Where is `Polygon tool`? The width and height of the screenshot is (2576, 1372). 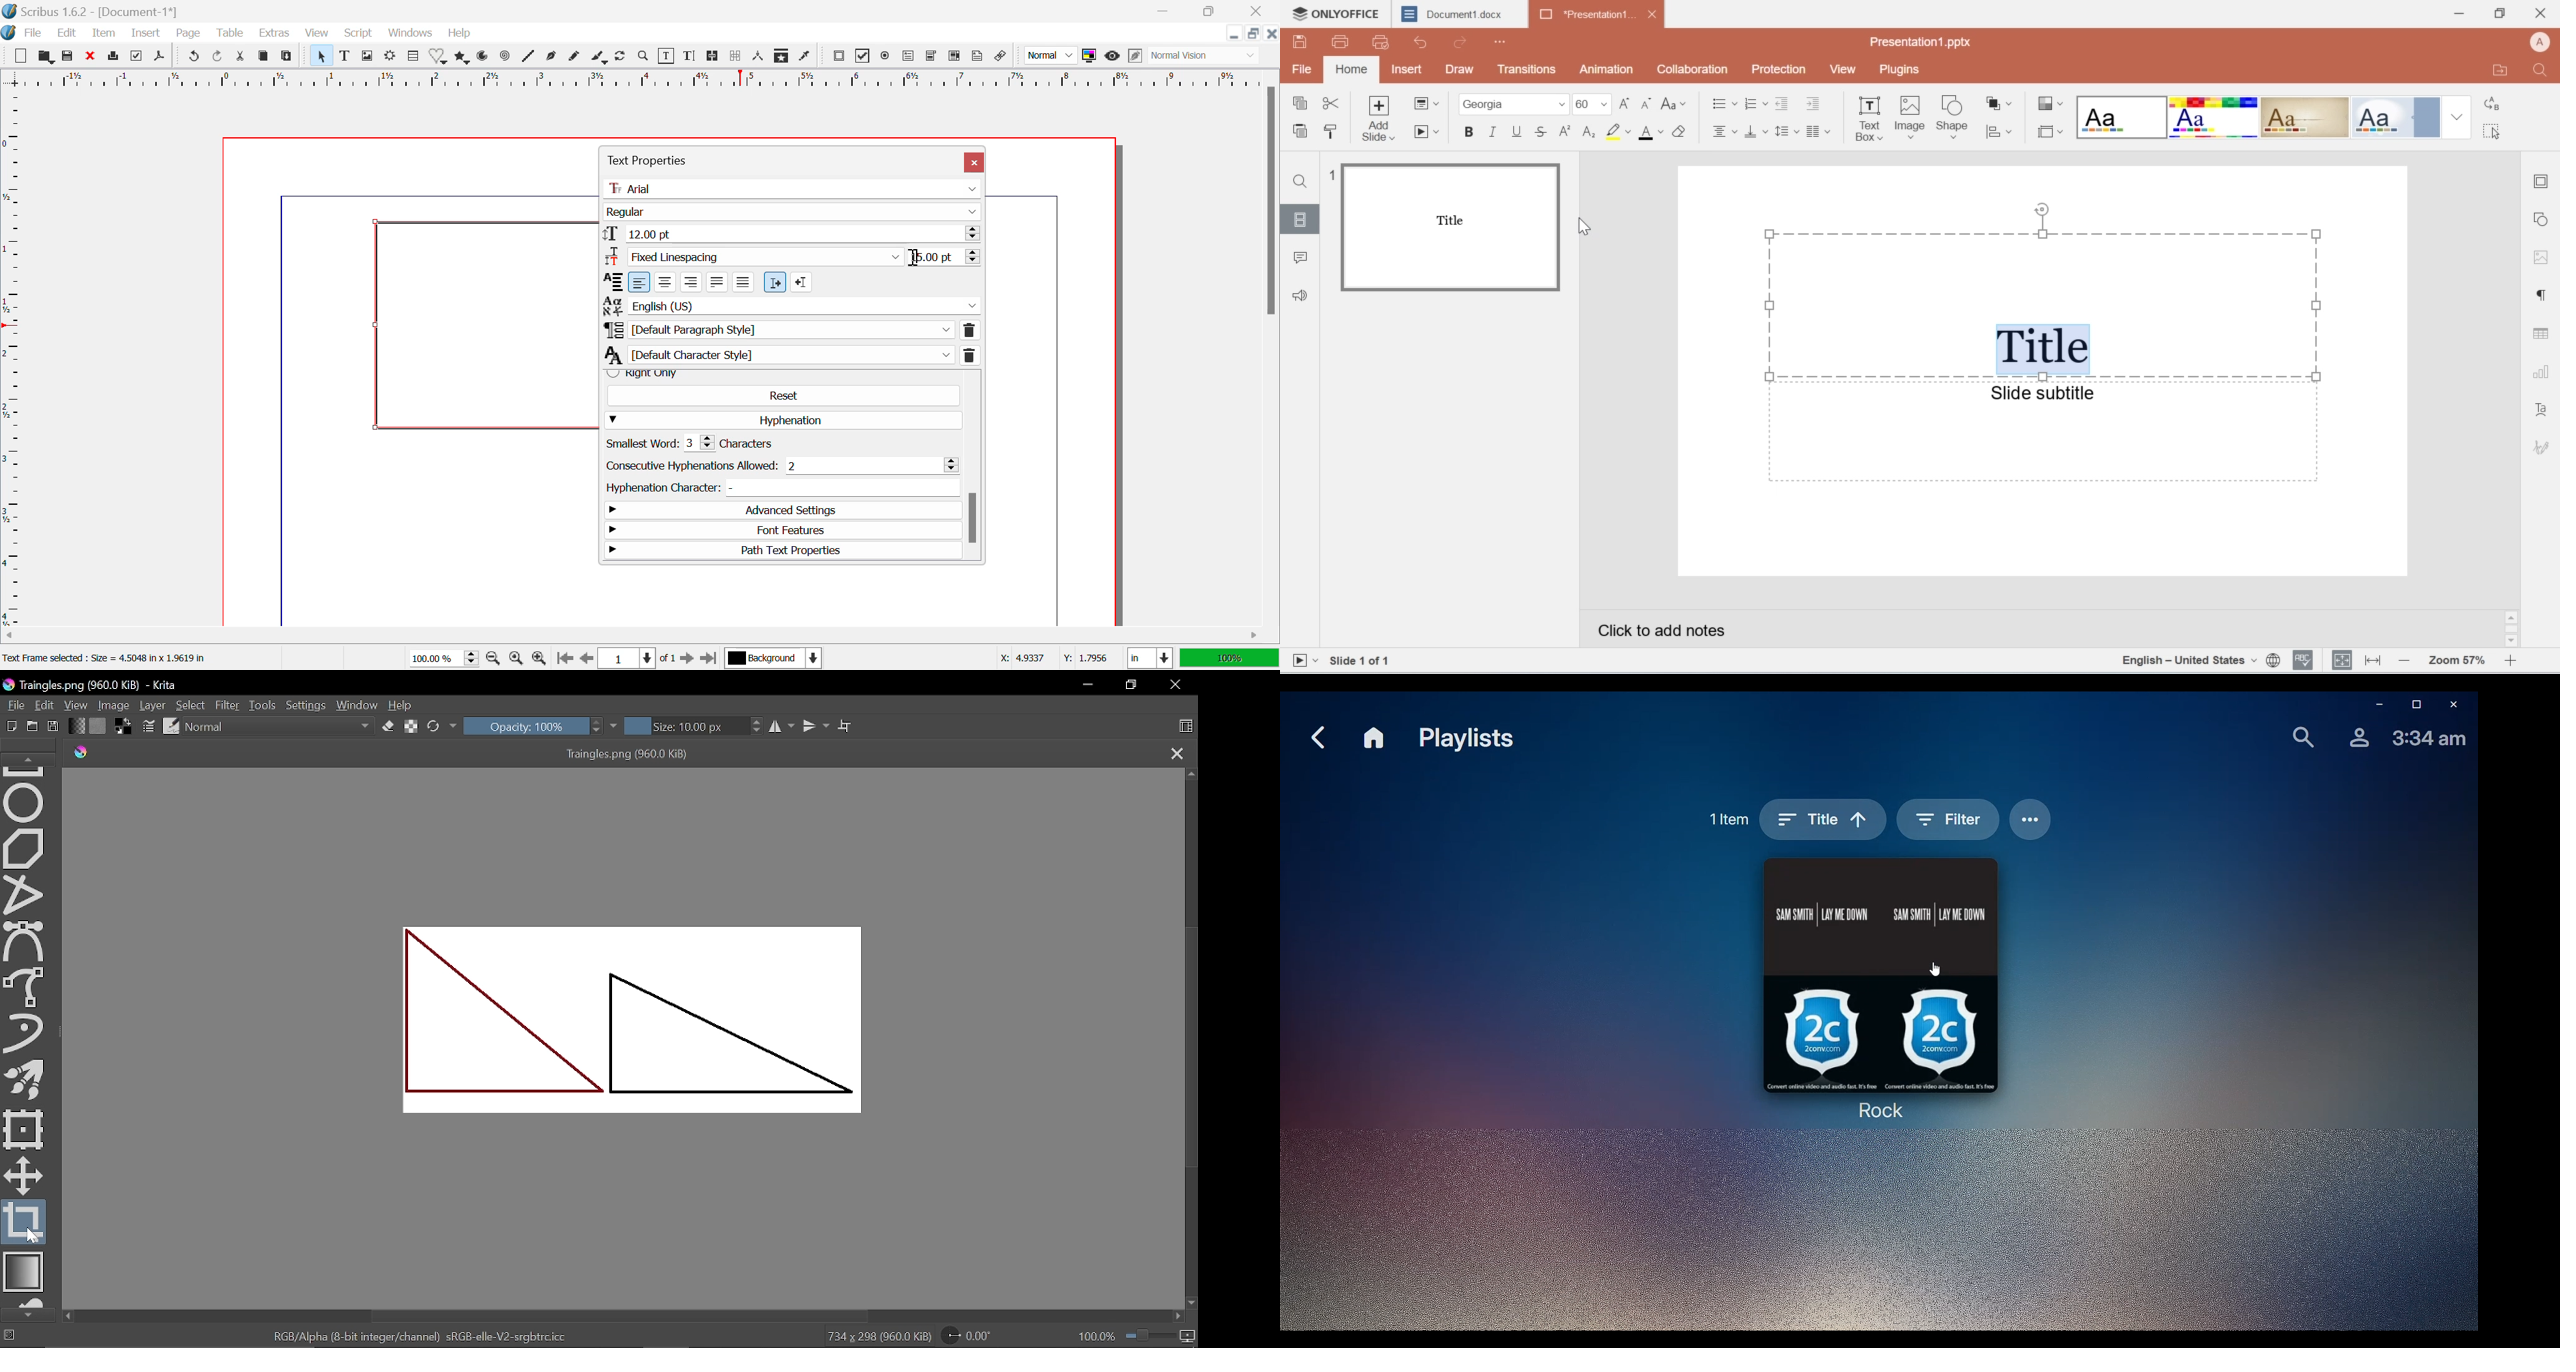
Polygon tool is located at coordinates (25, 849).